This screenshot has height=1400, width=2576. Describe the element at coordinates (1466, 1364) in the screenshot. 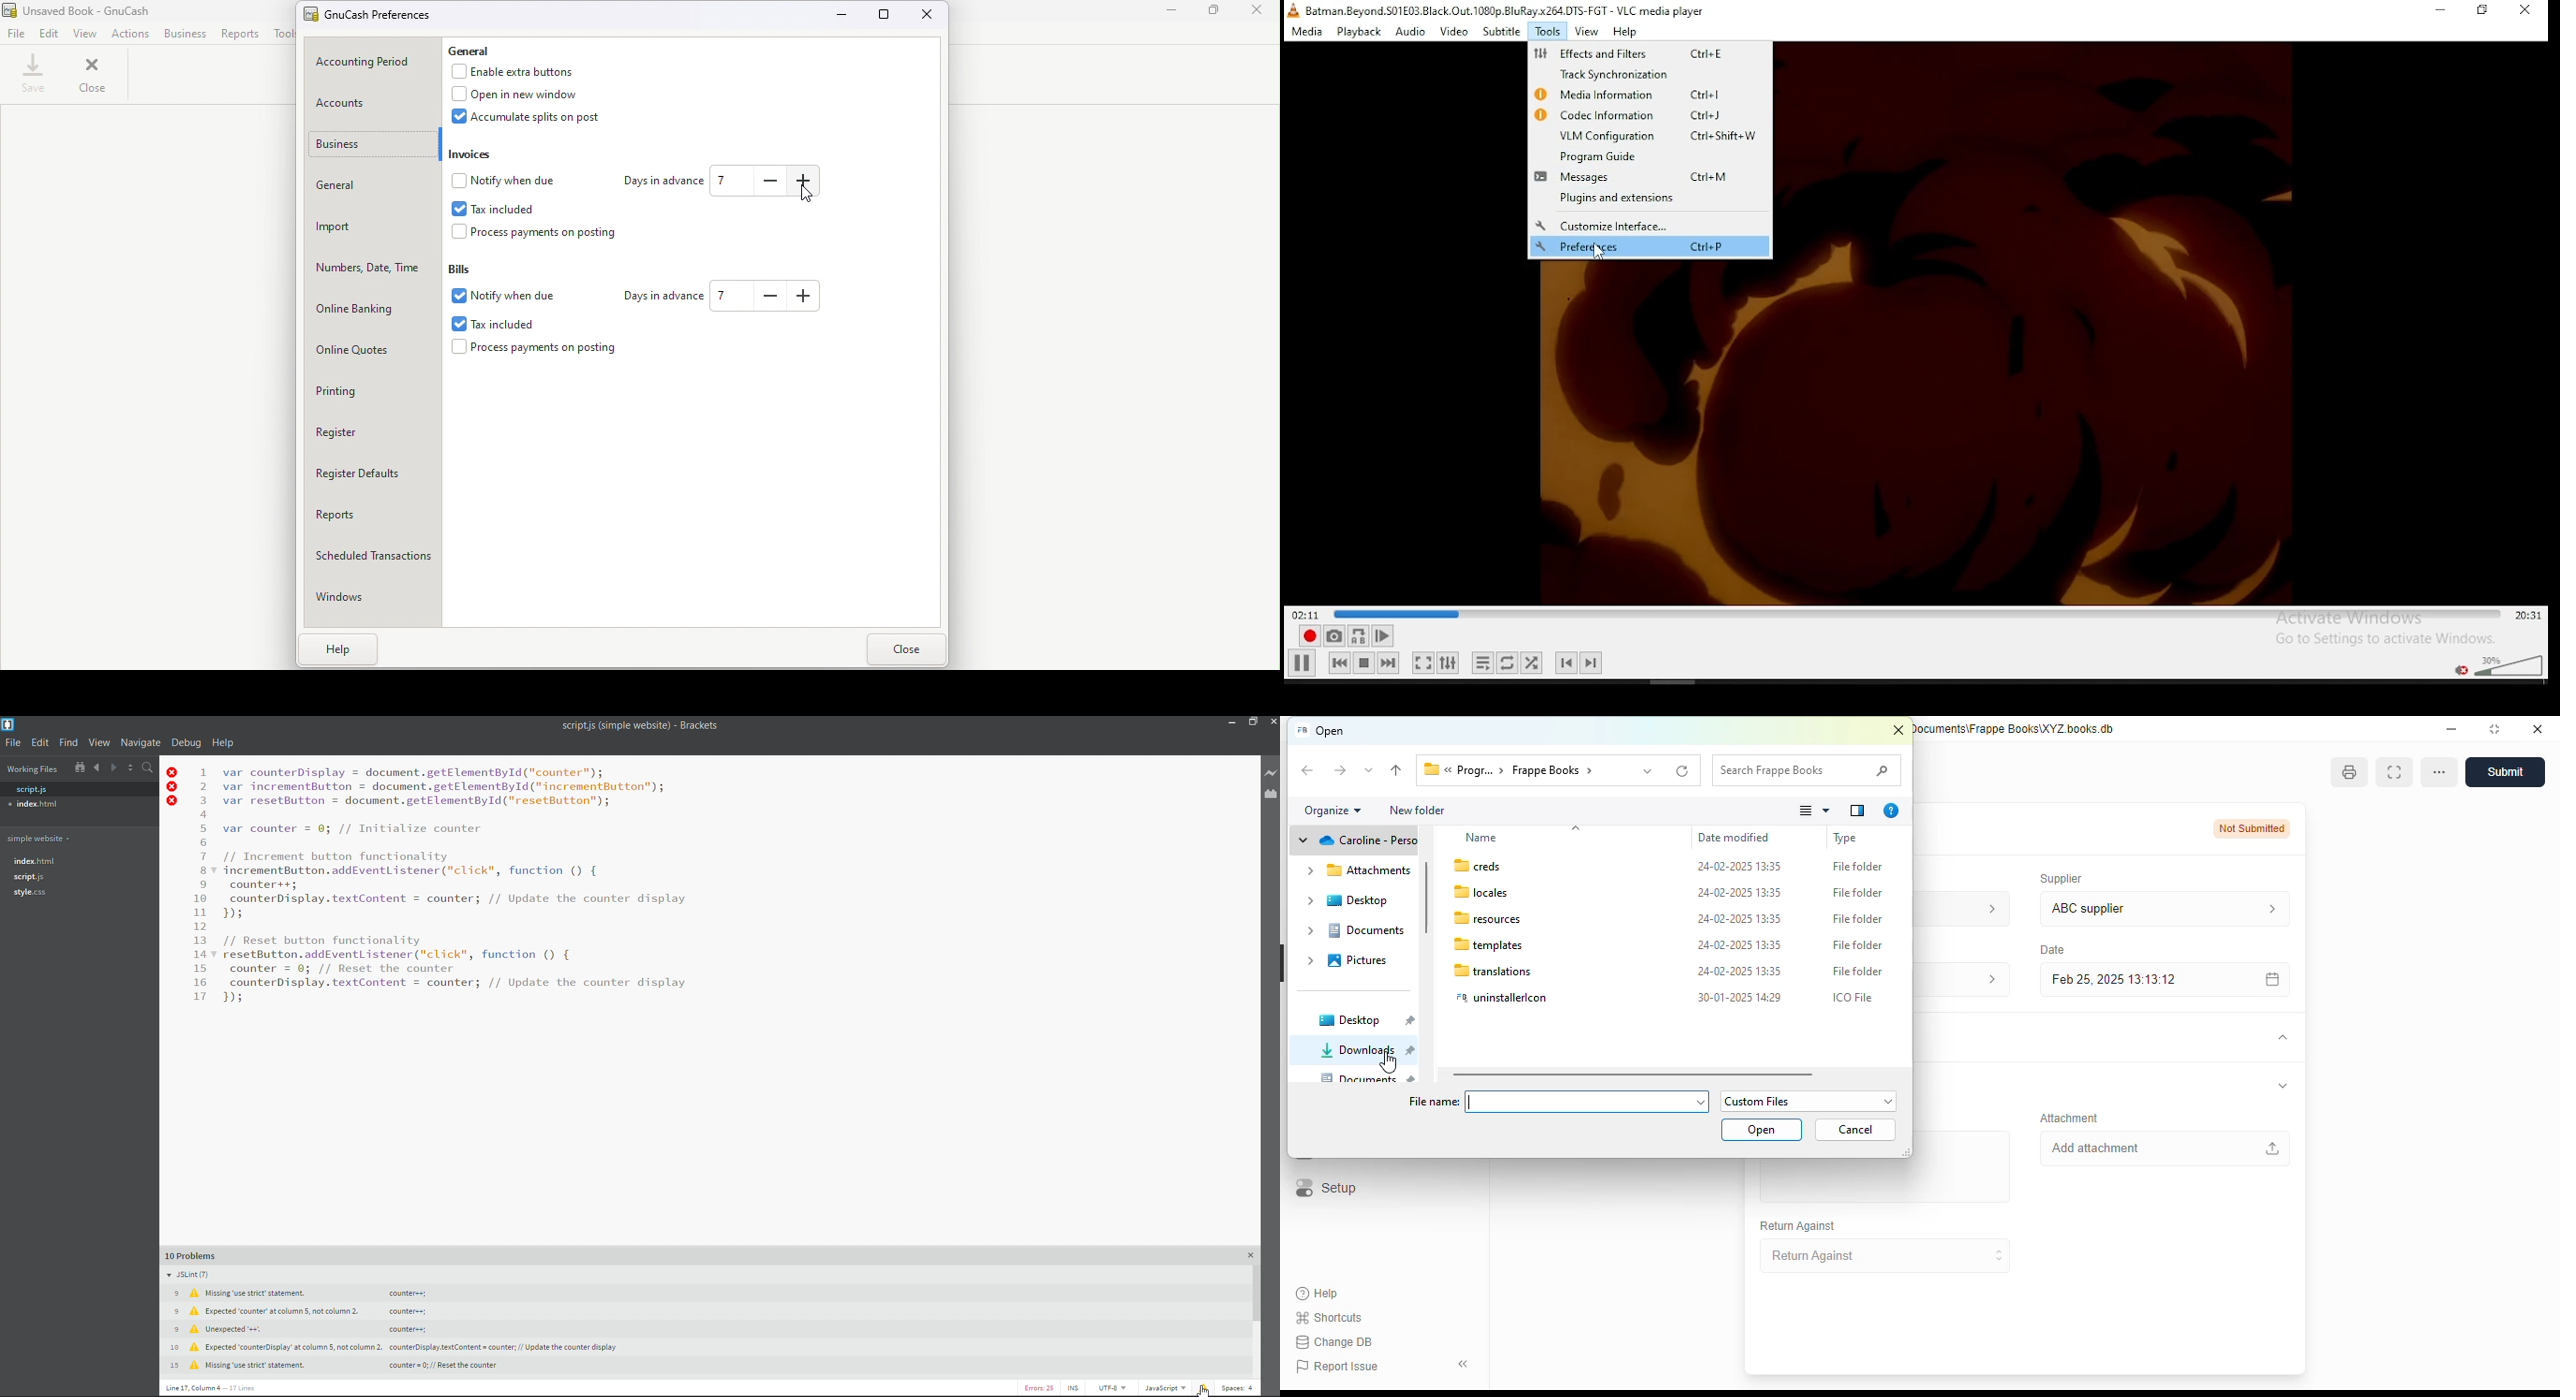

I see `toggle sidebar` at that location.